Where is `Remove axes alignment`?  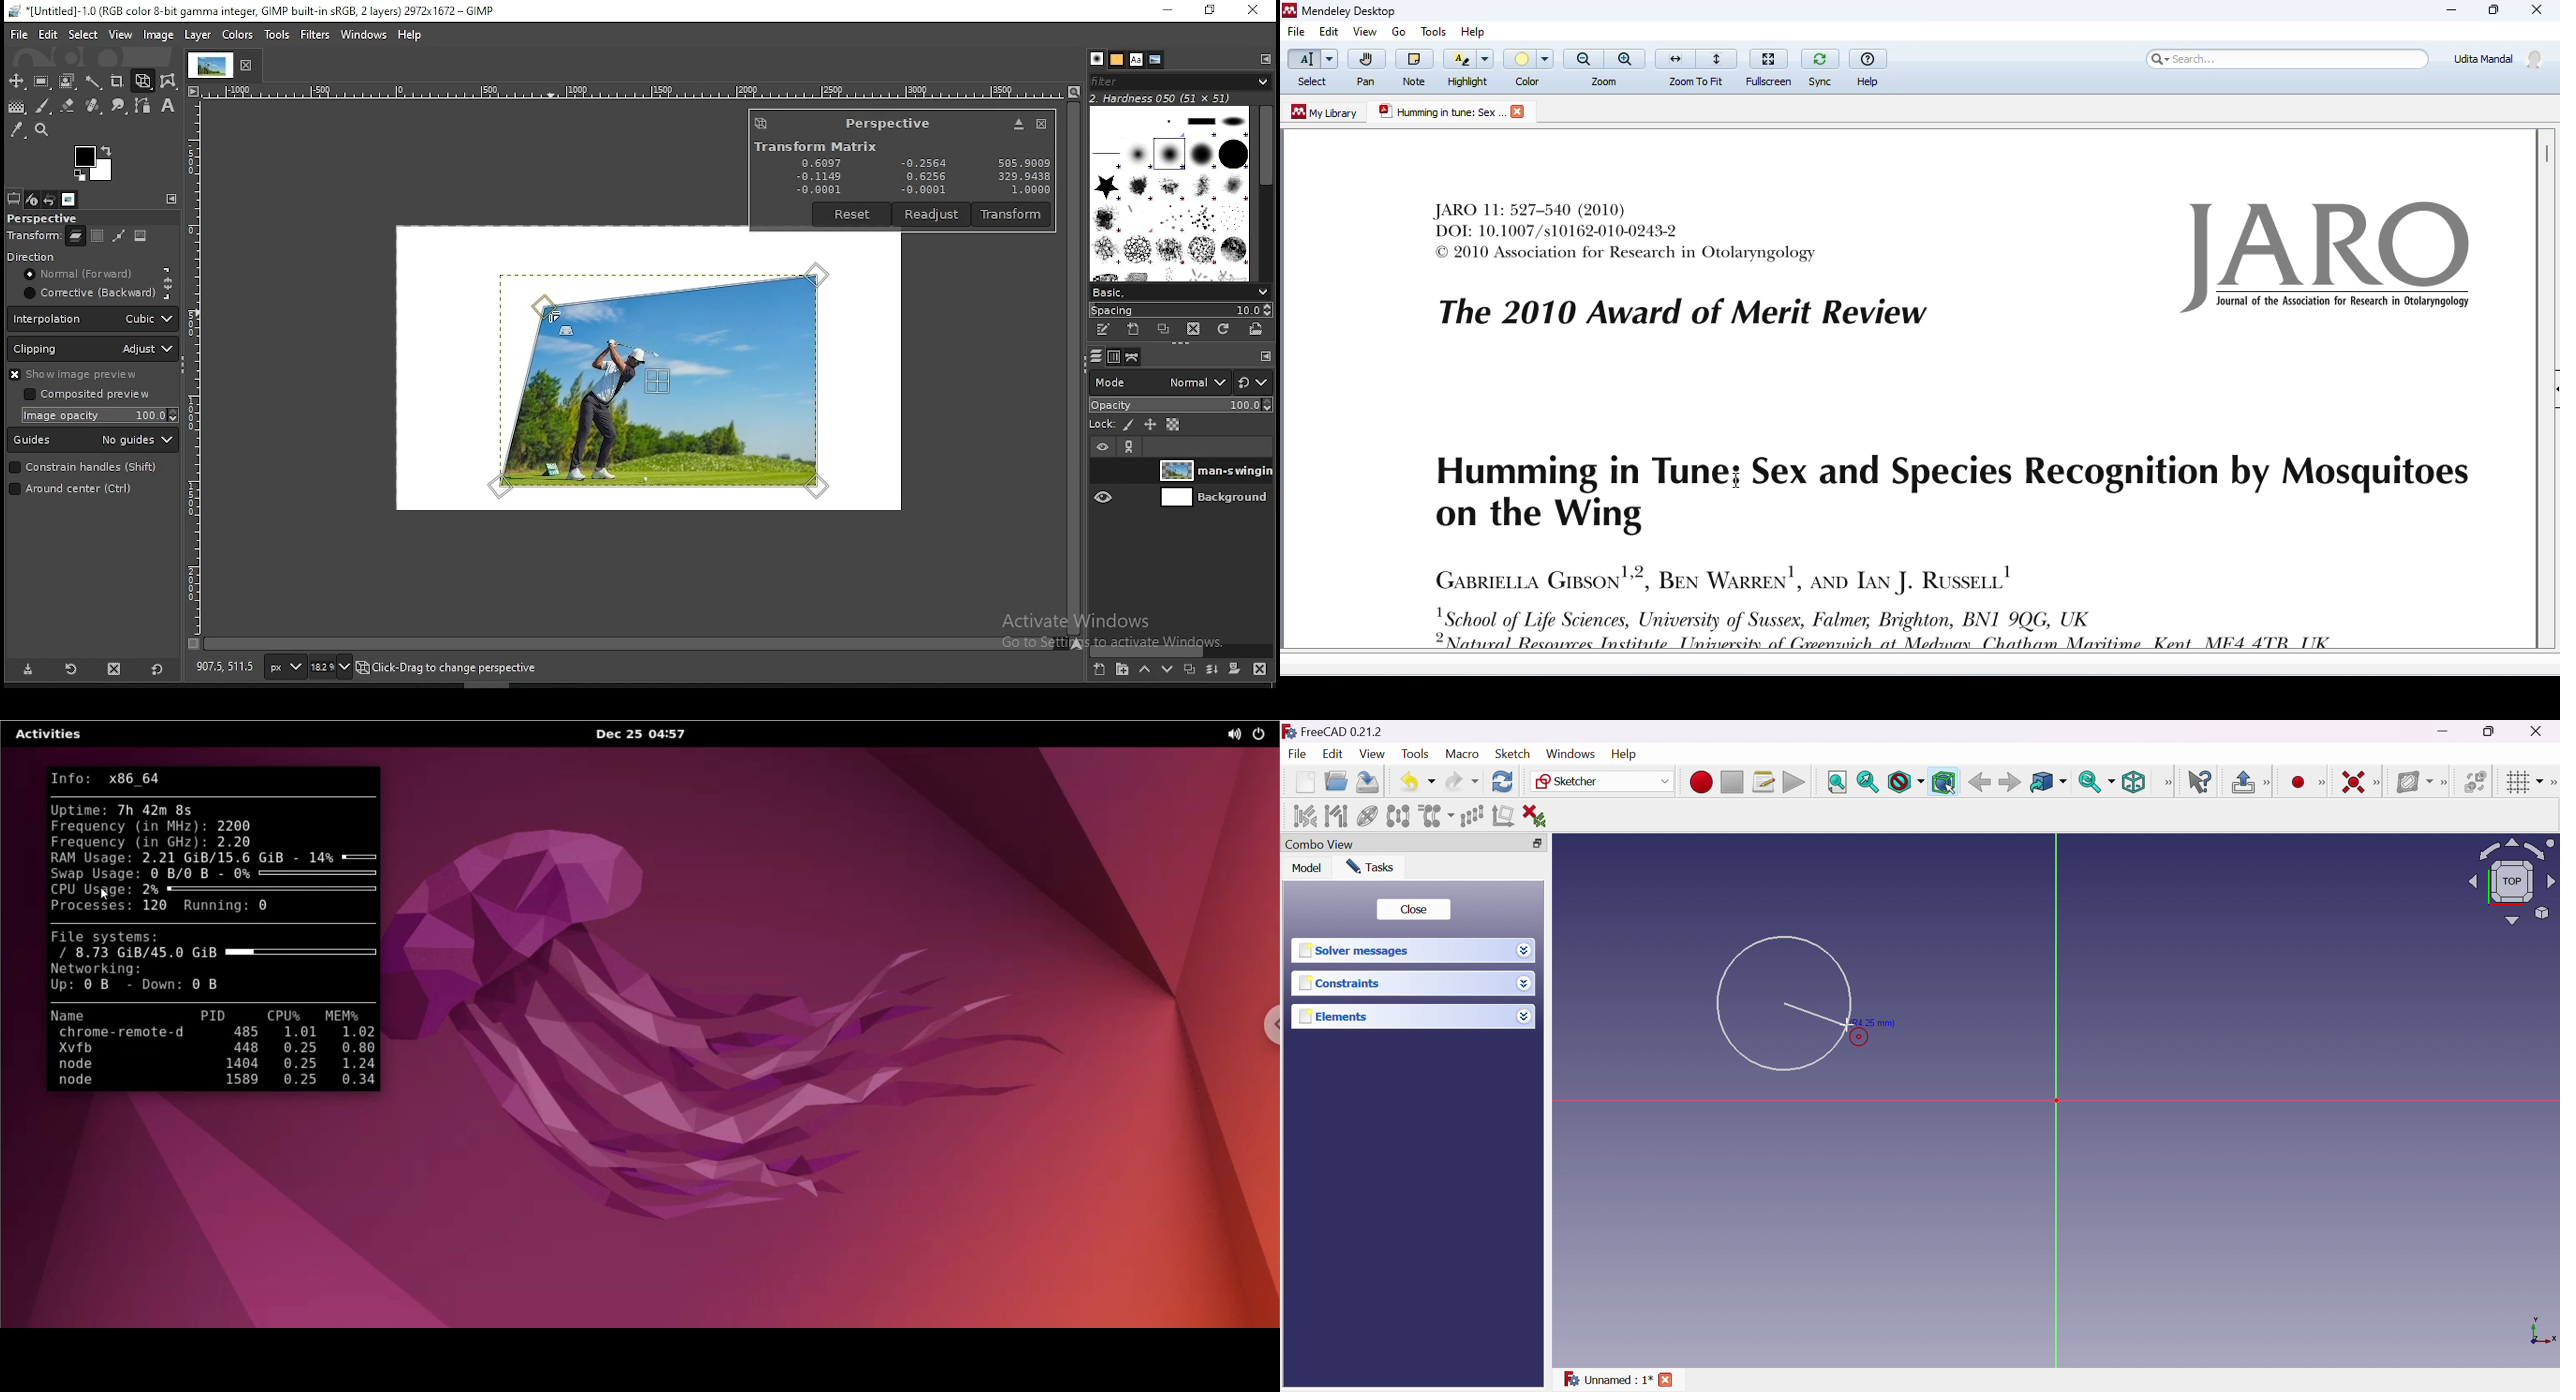 Remove axes alignment is located at coordinates (1504, 815).